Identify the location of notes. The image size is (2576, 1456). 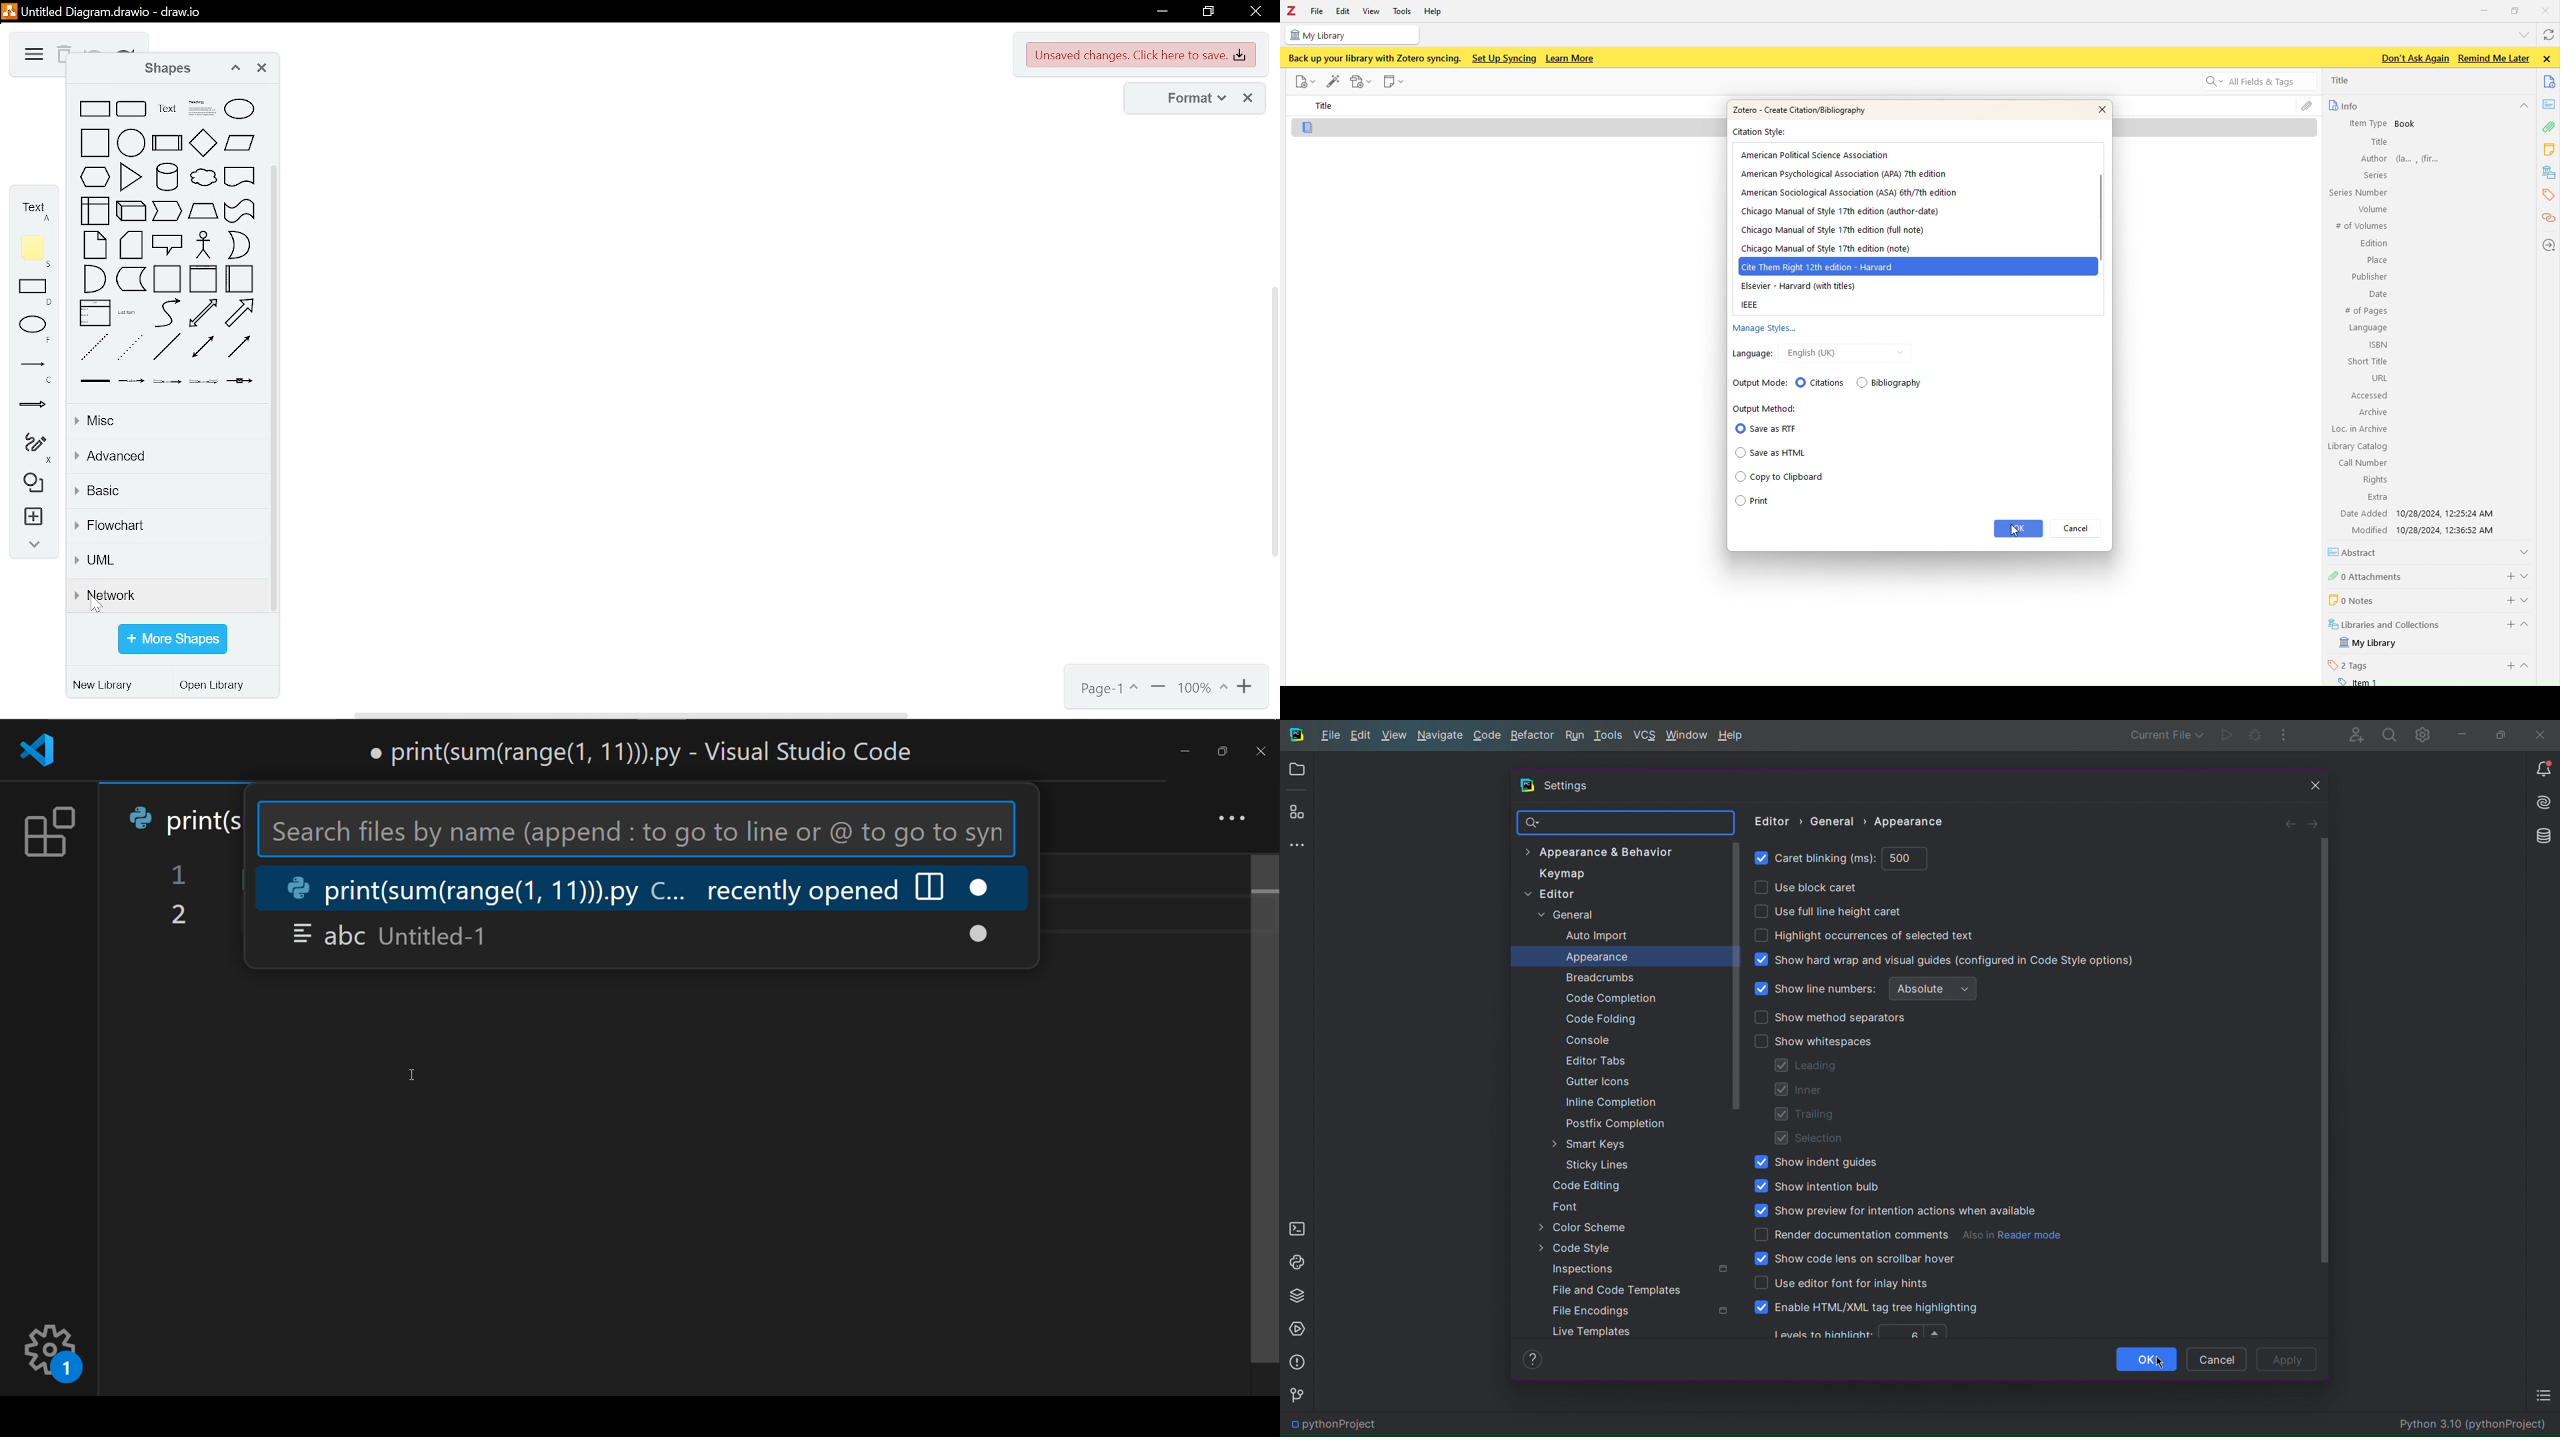
(2550, 104).